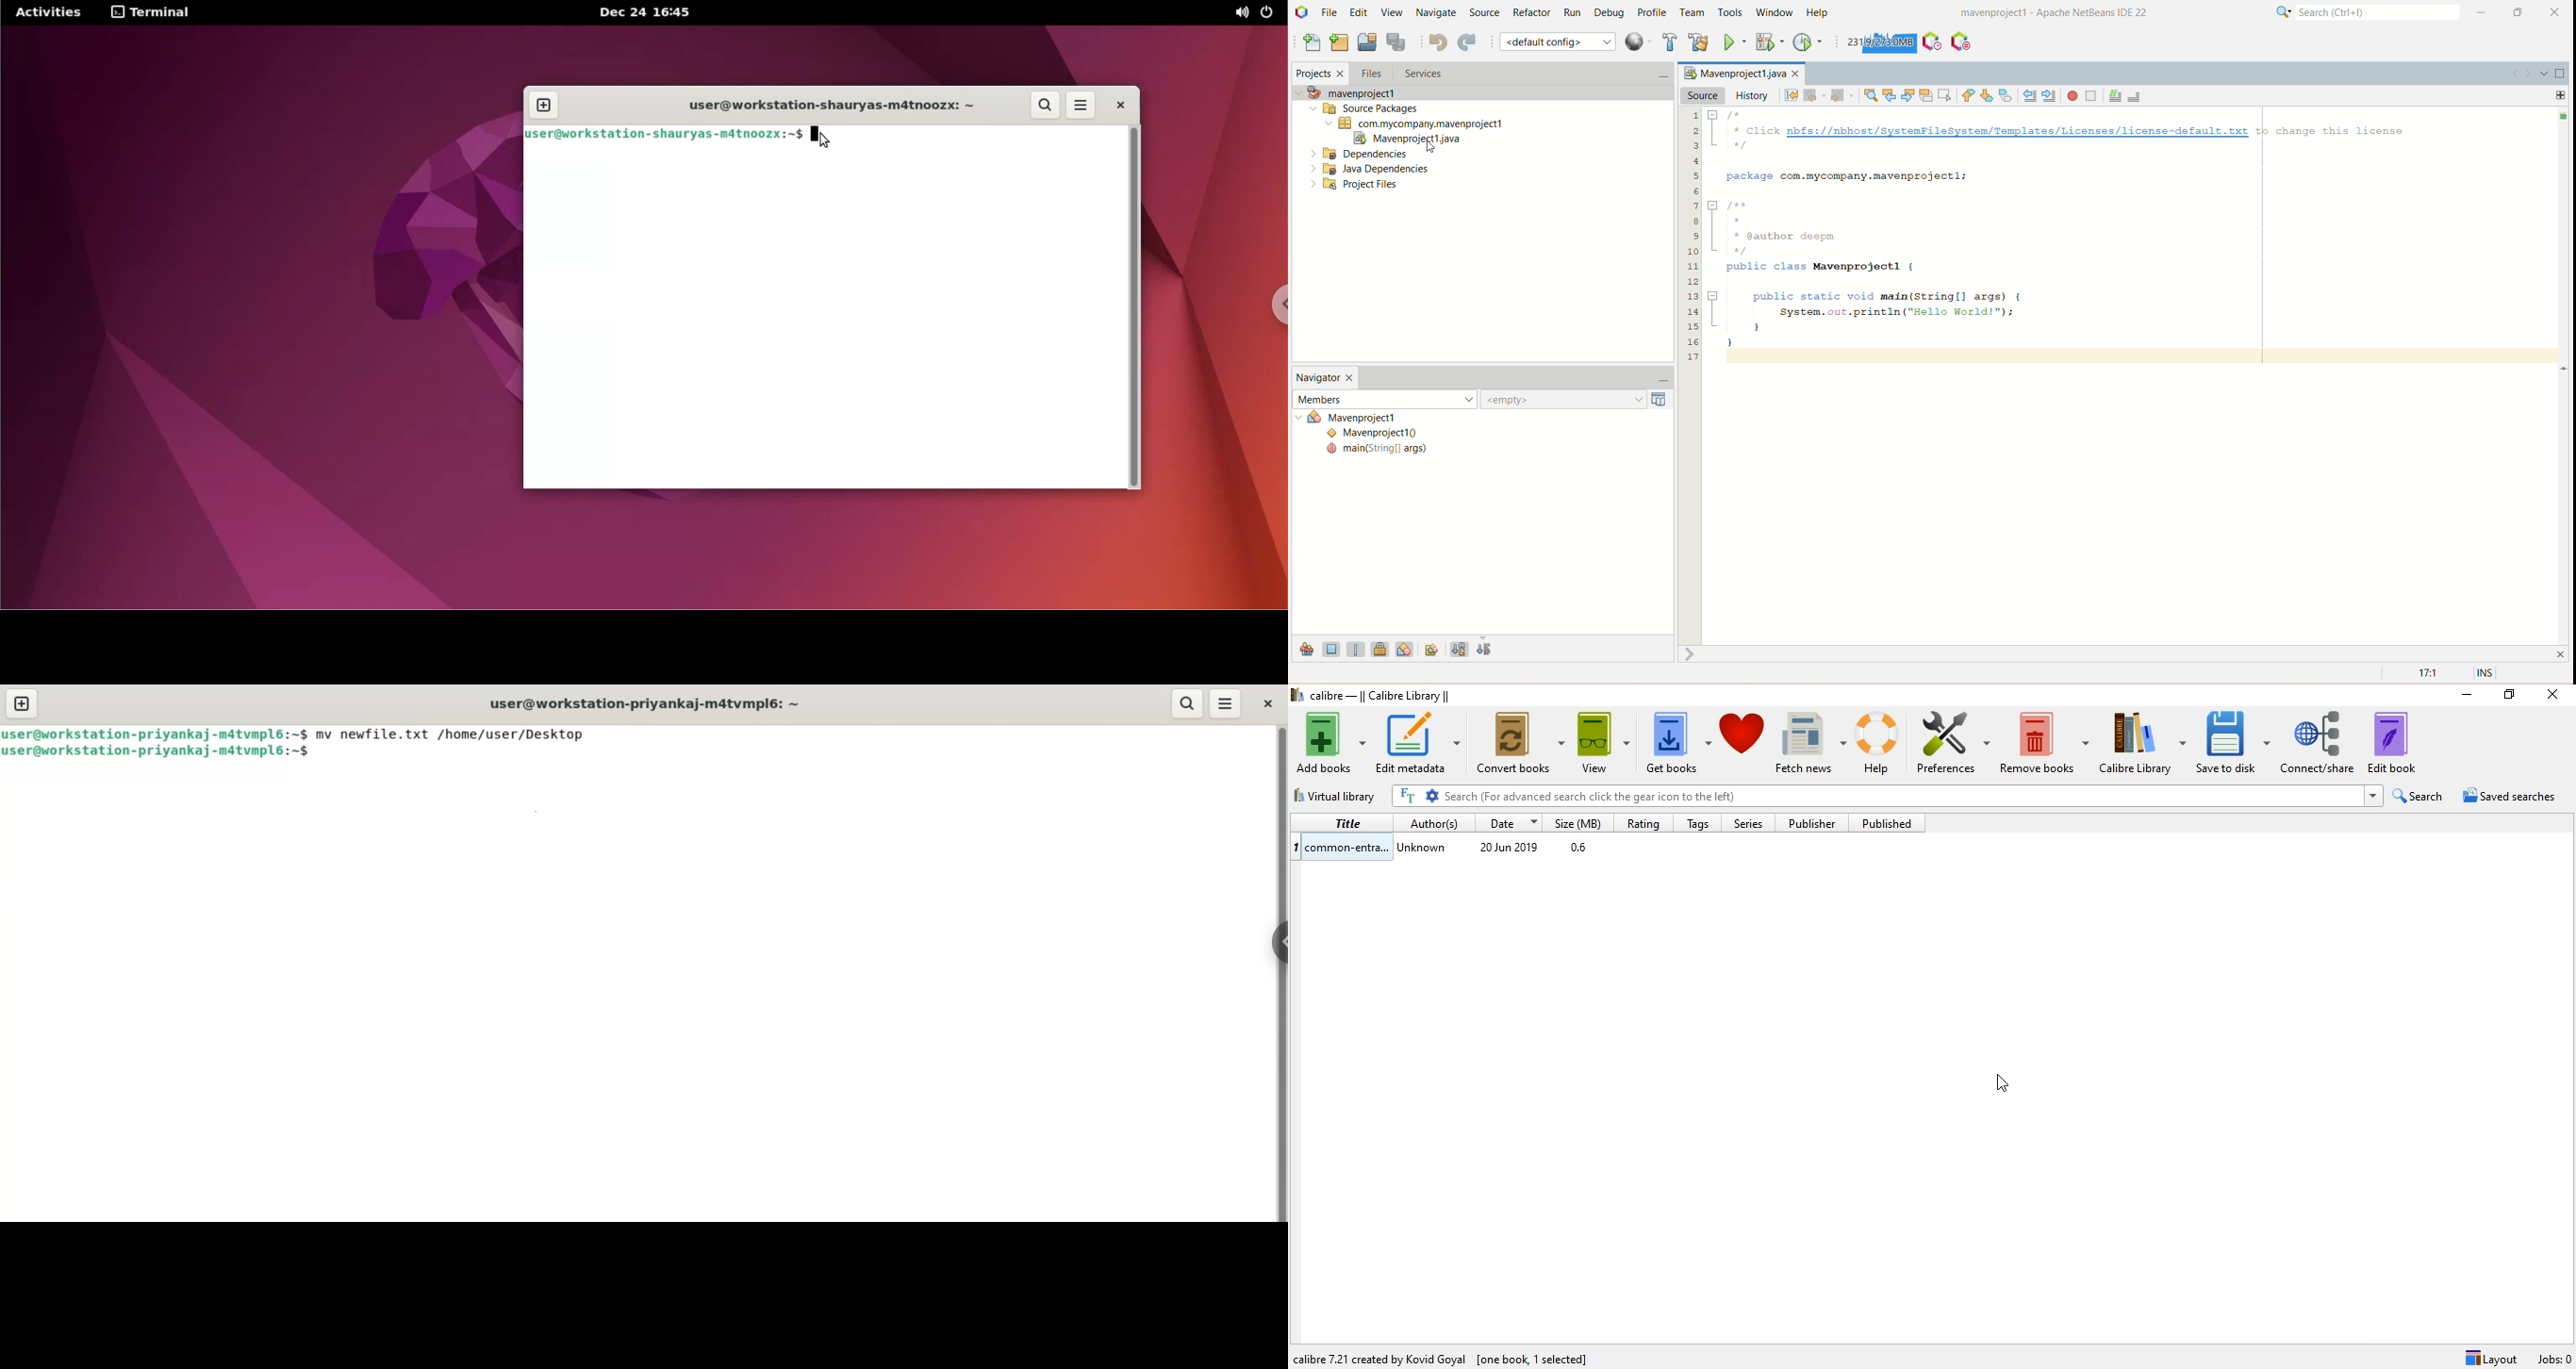  Describe the element at coordinates (2401, 742) in the screenshot. I see `Edit book` at that location.